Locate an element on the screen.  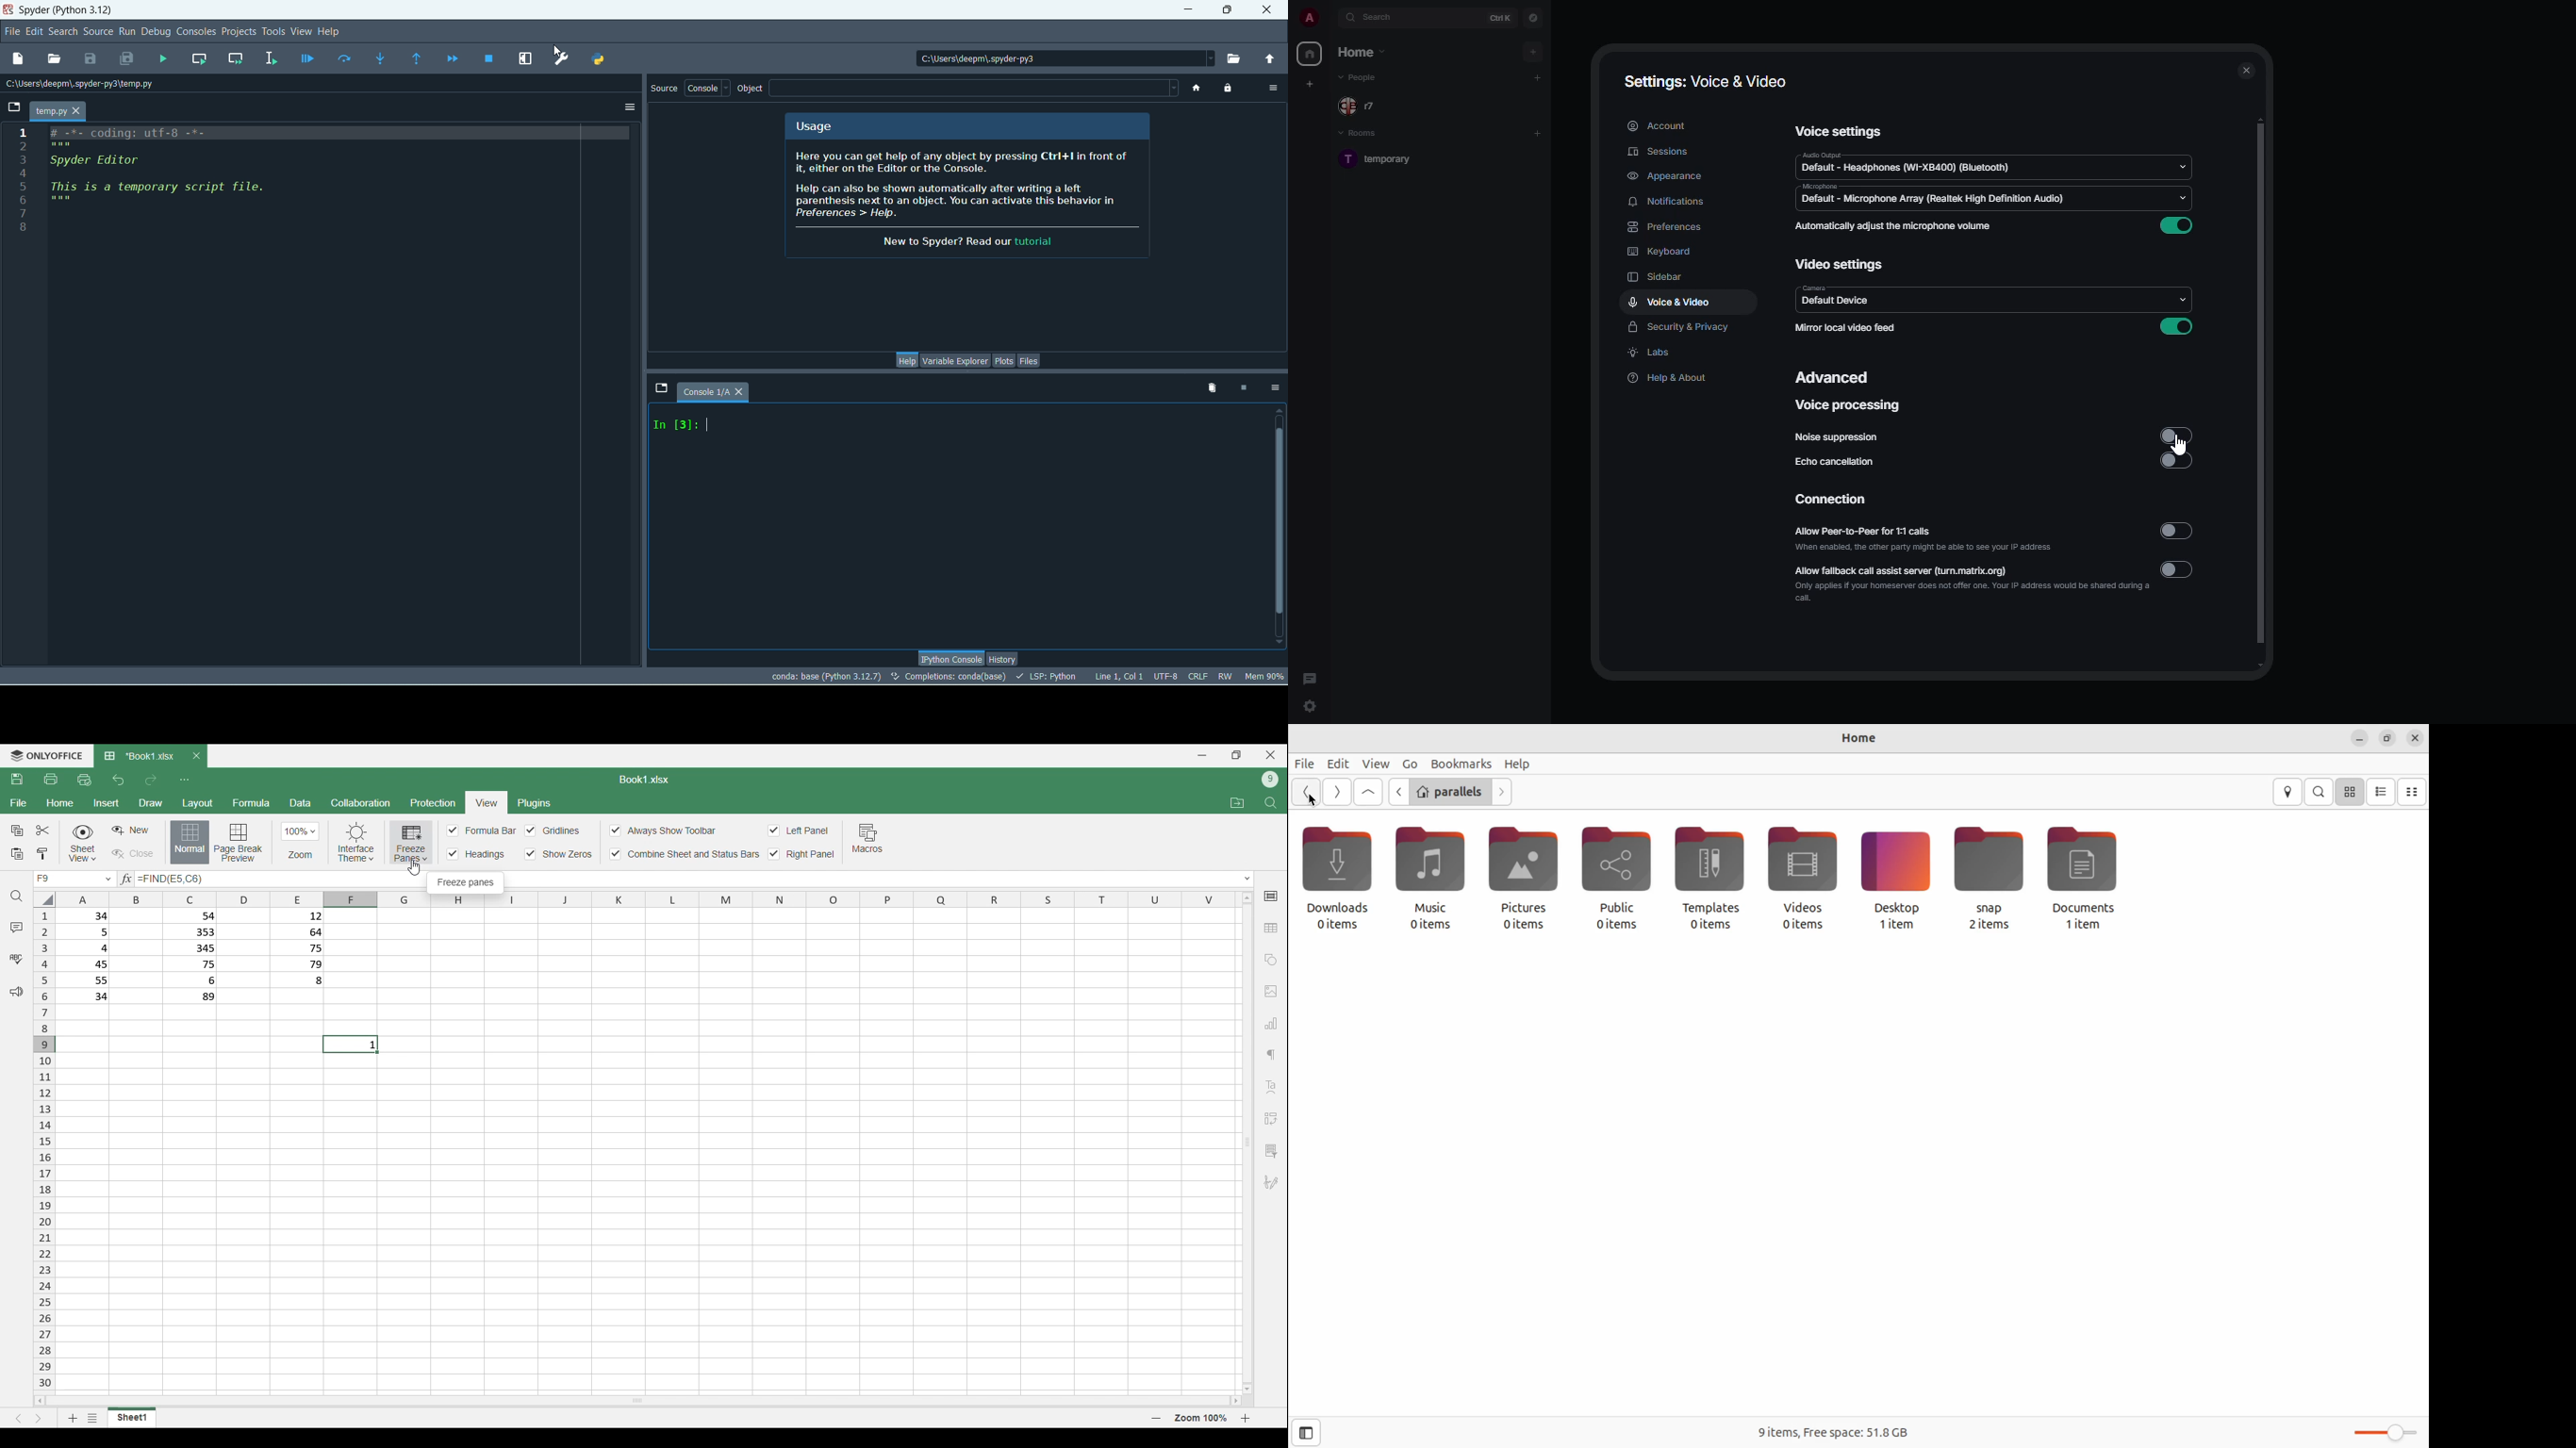
home is located at coordinates (1195, 89).